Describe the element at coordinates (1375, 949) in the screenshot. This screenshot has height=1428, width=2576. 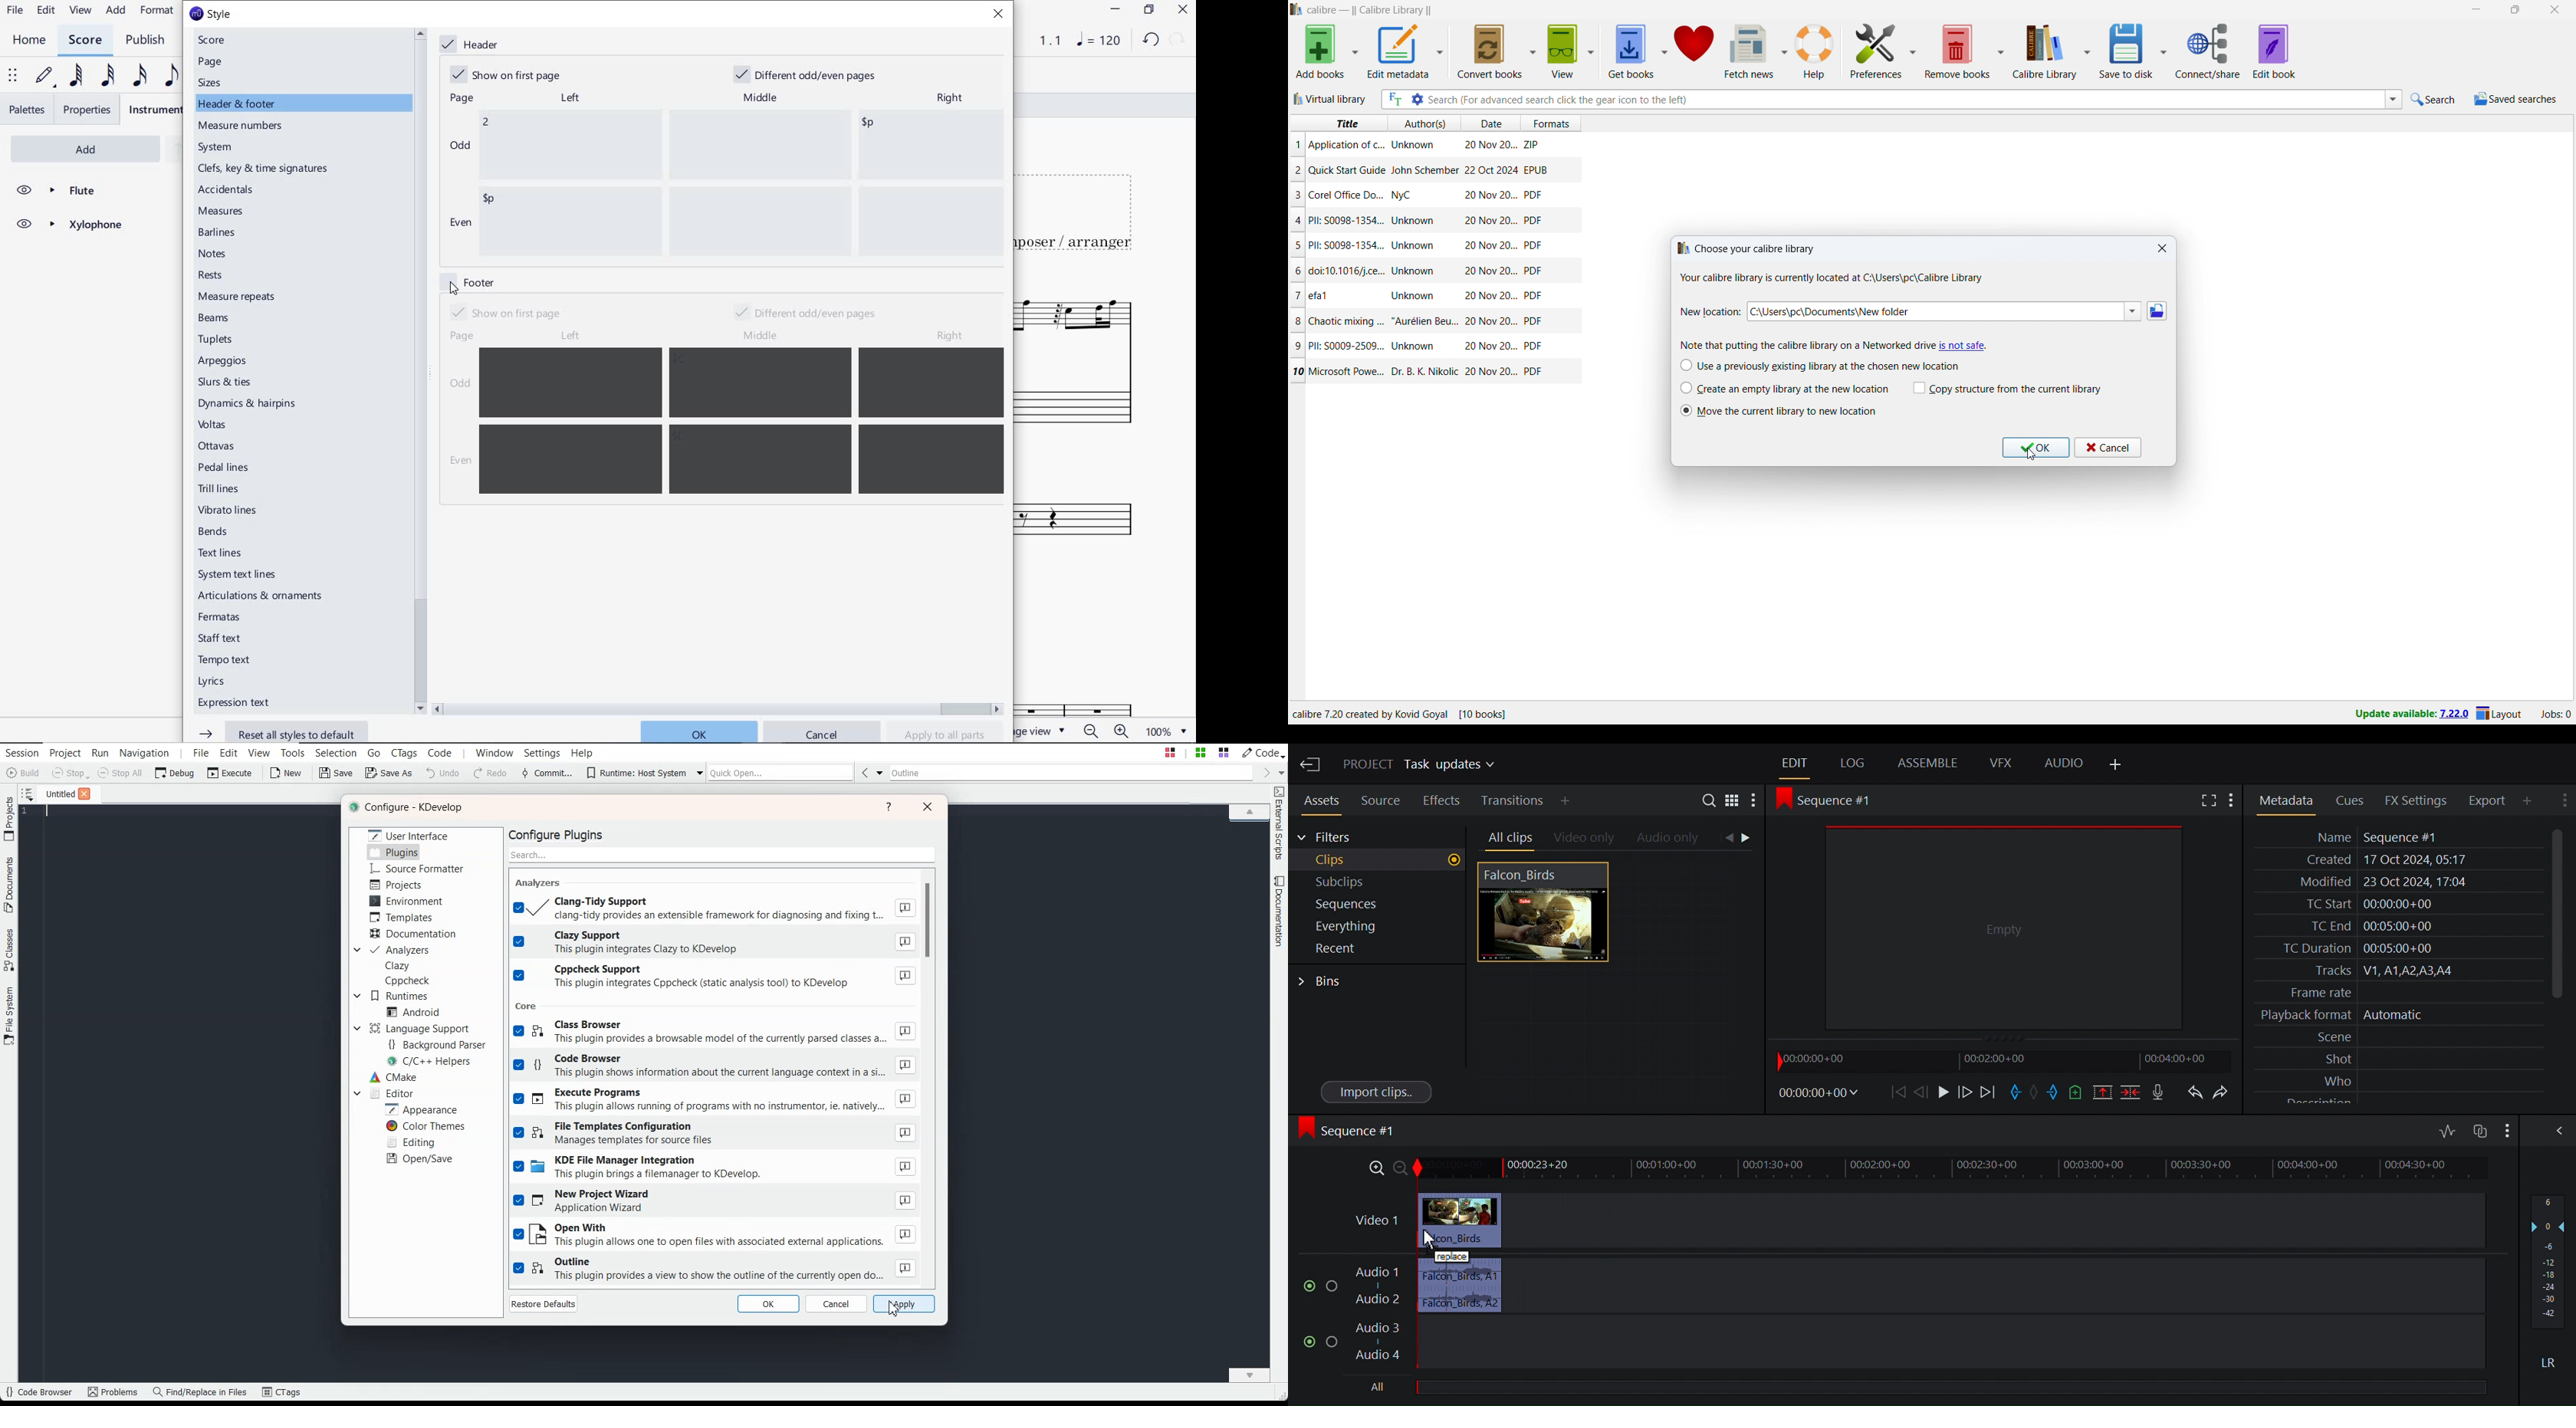
I see `Show recent in the current project` at that location.